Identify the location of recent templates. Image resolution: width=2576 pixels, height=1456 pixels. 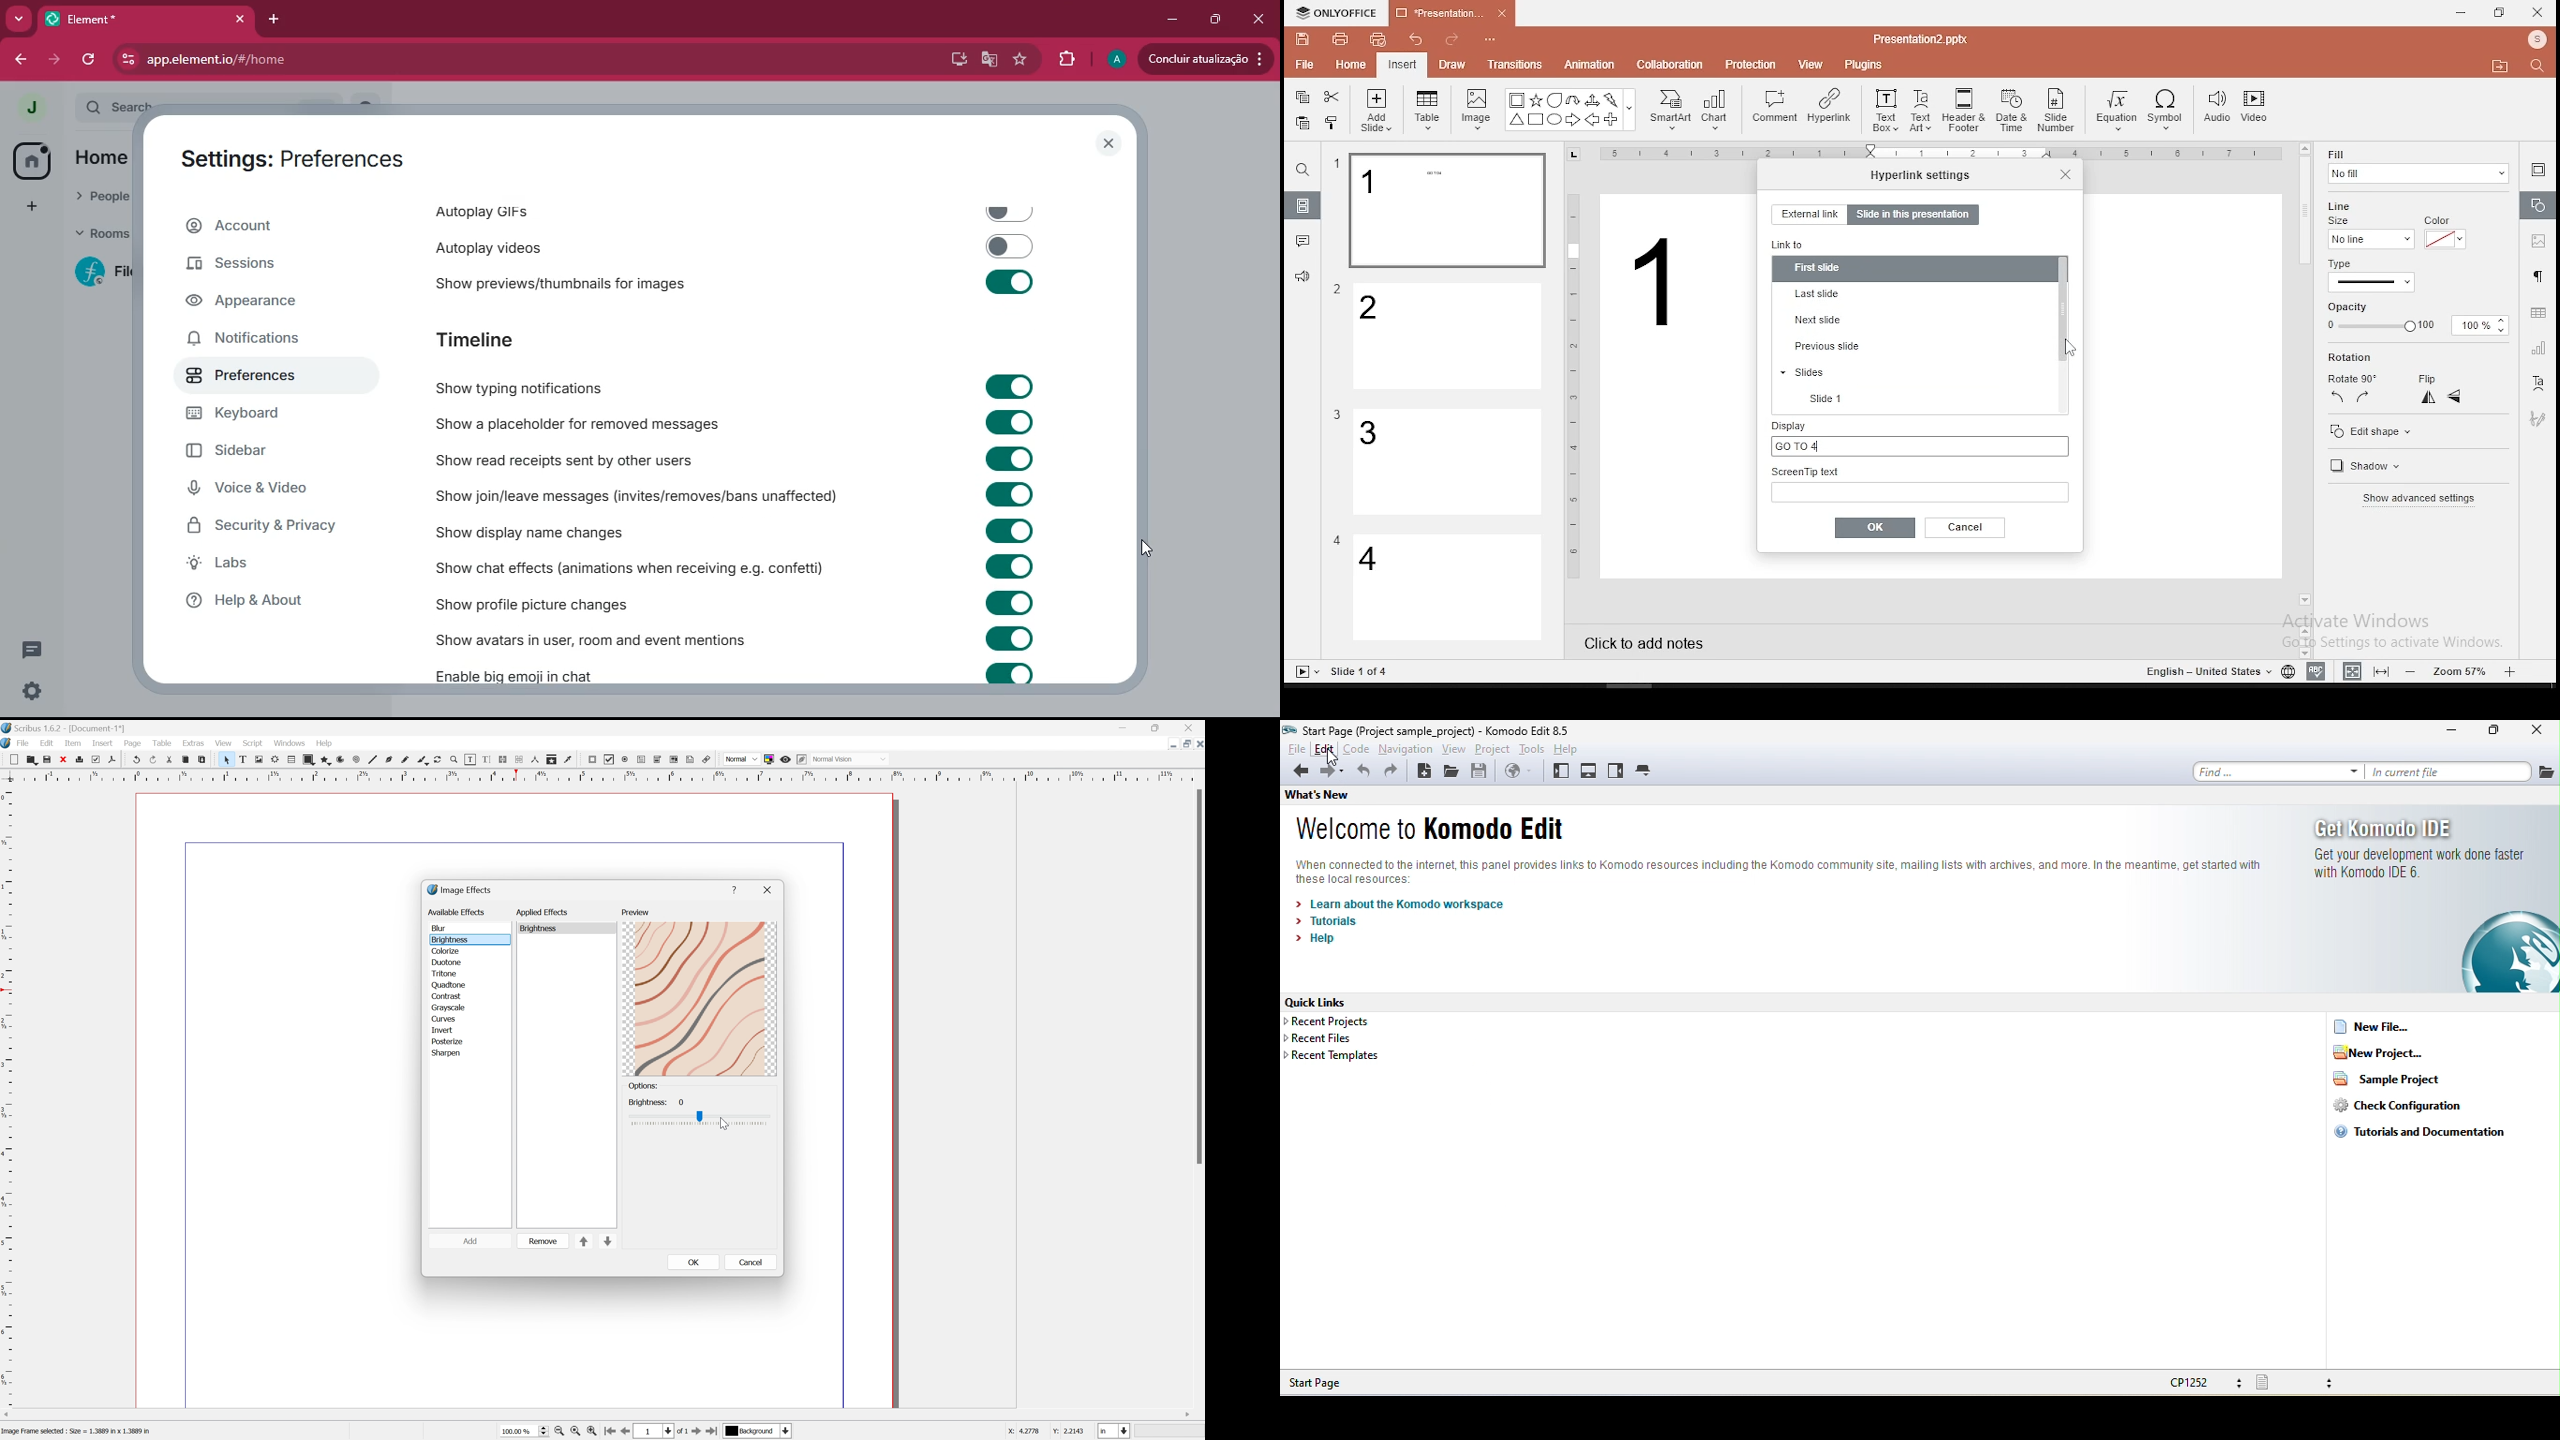
(1332, 1057).